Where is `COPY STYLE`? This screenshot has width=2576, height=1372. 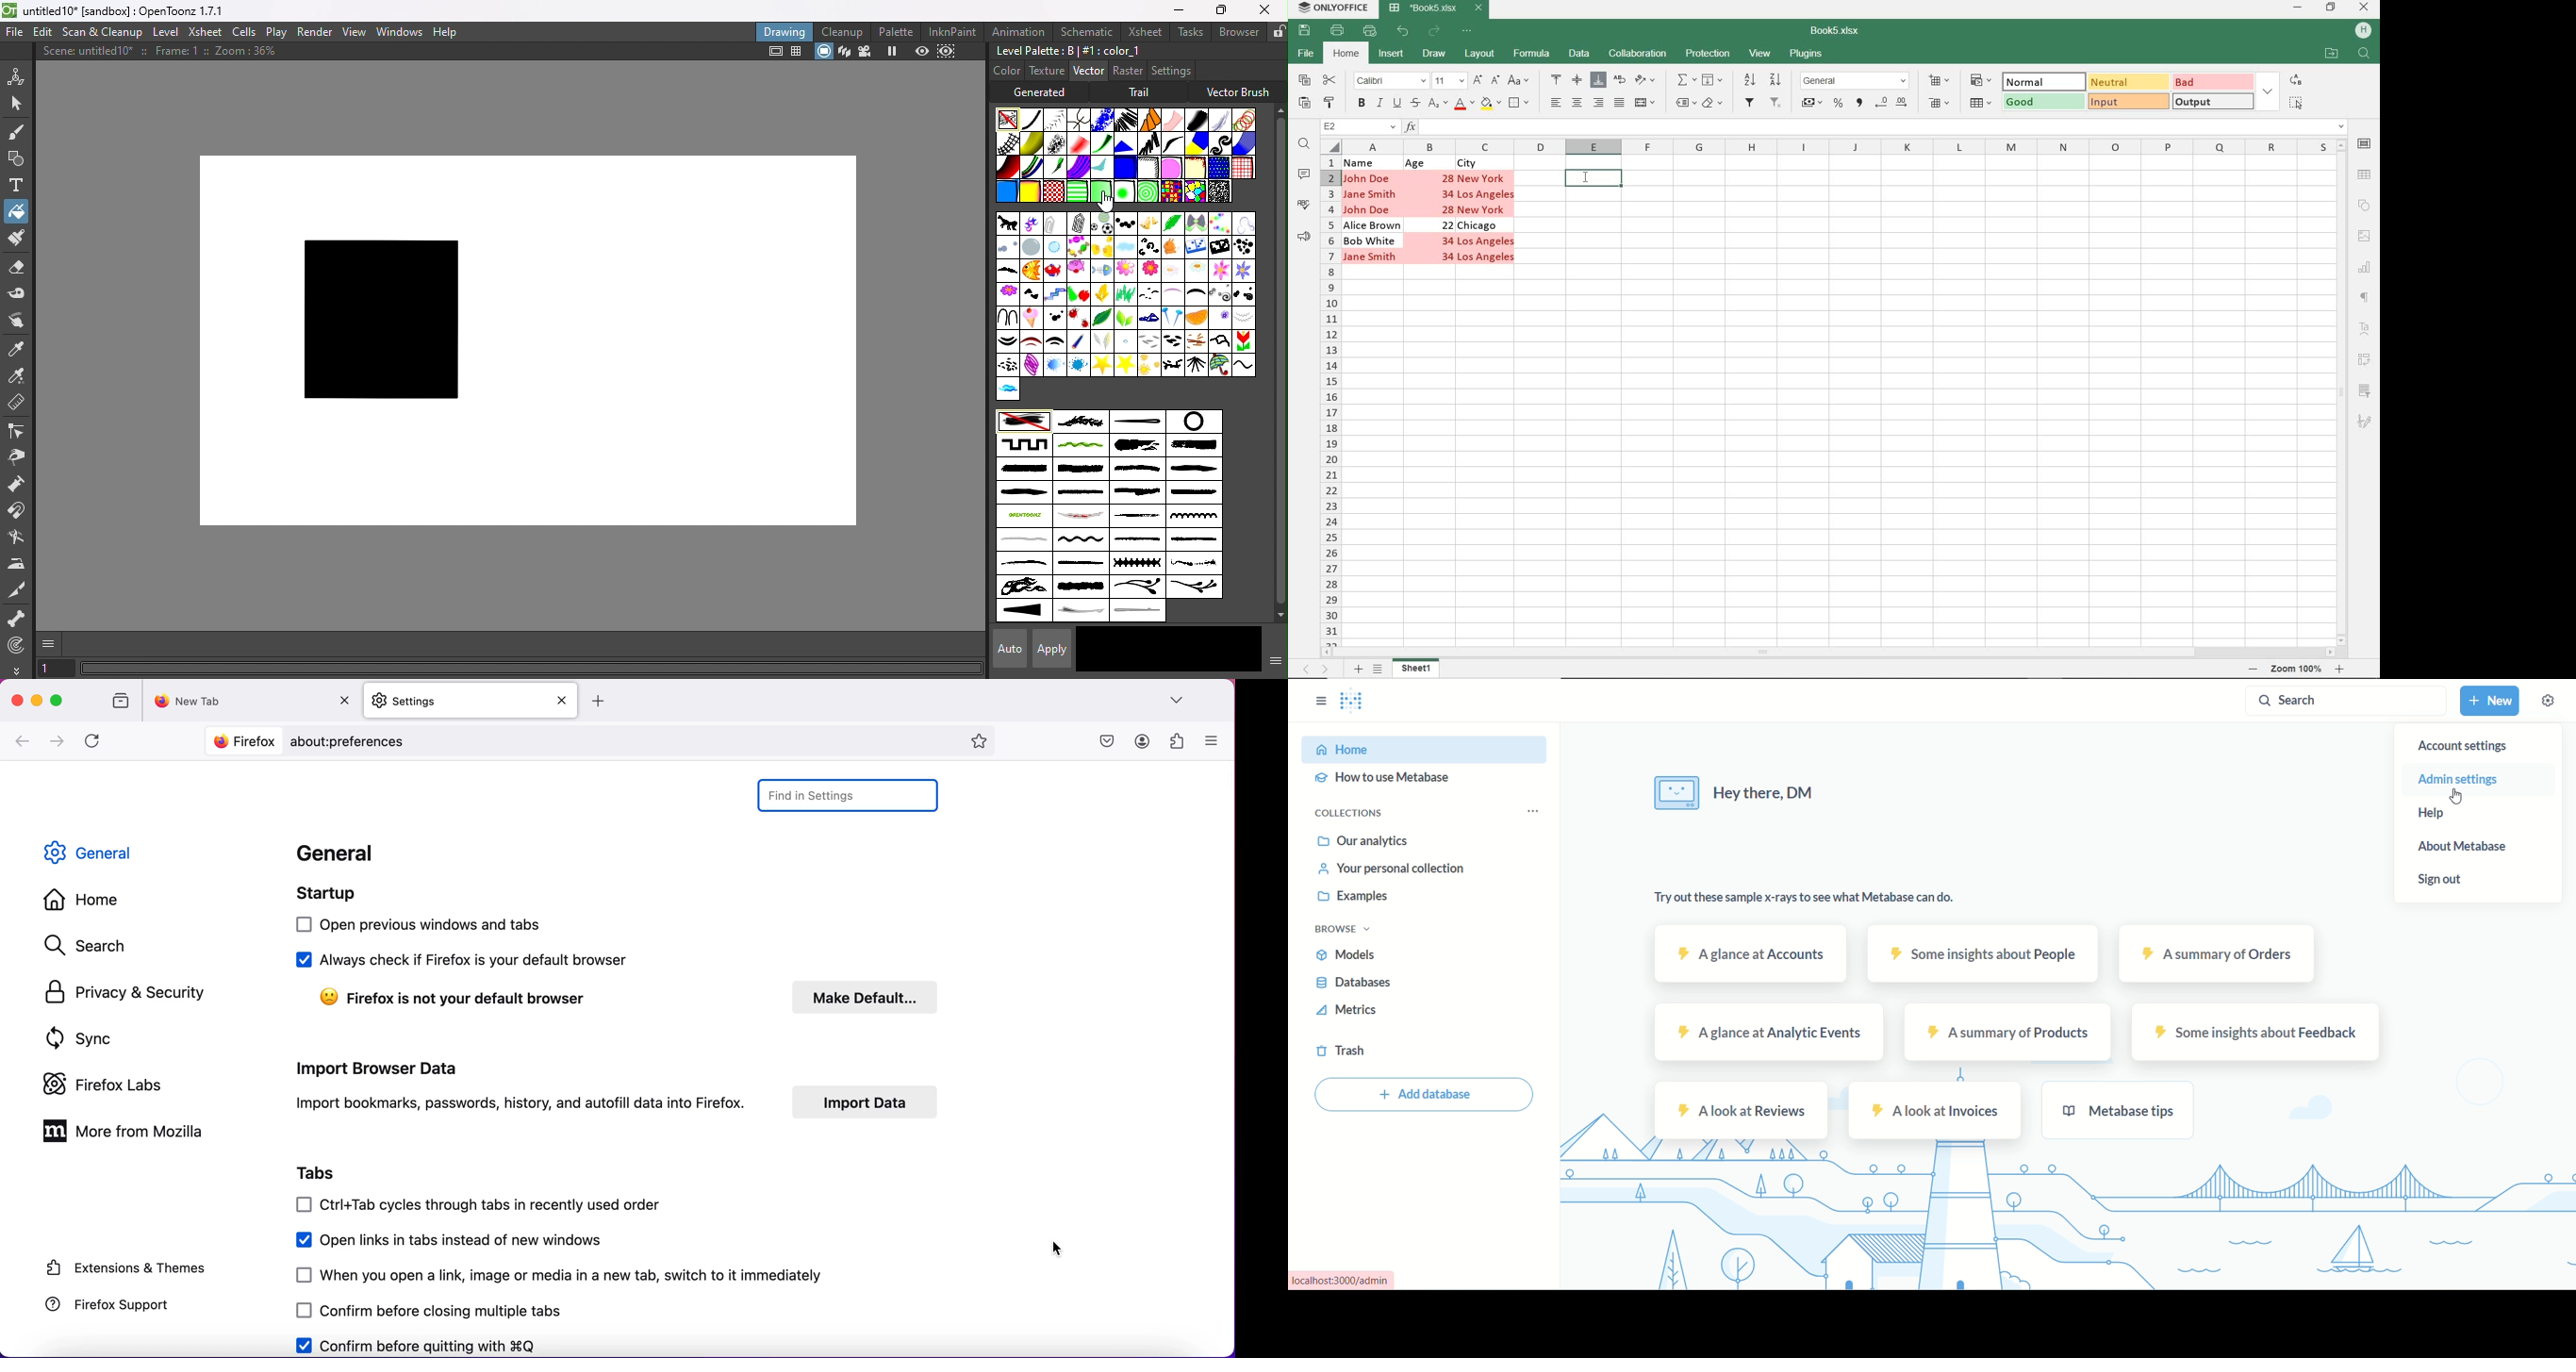 COPY STYLE is located at coordinates (1330, 103).